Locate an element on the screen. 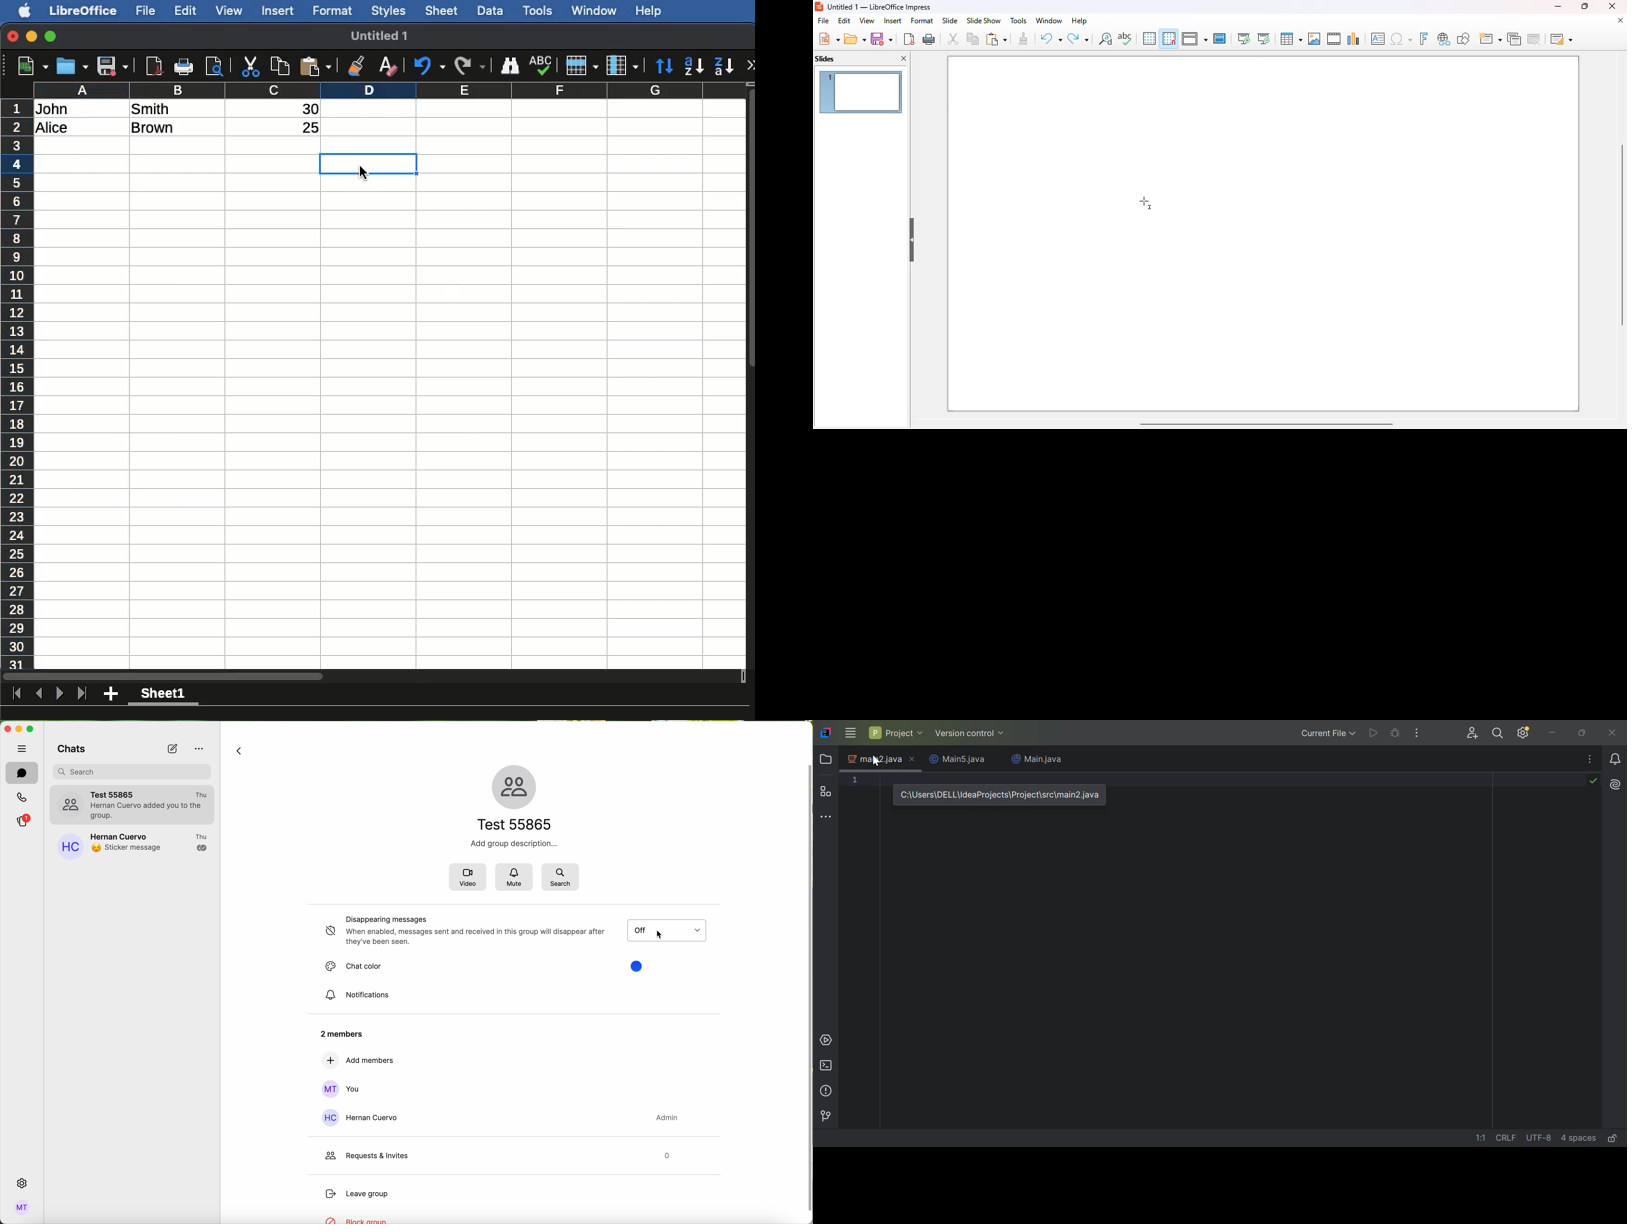 The image size is (1652, 1232). close document is located at coordinates (1620, 20).